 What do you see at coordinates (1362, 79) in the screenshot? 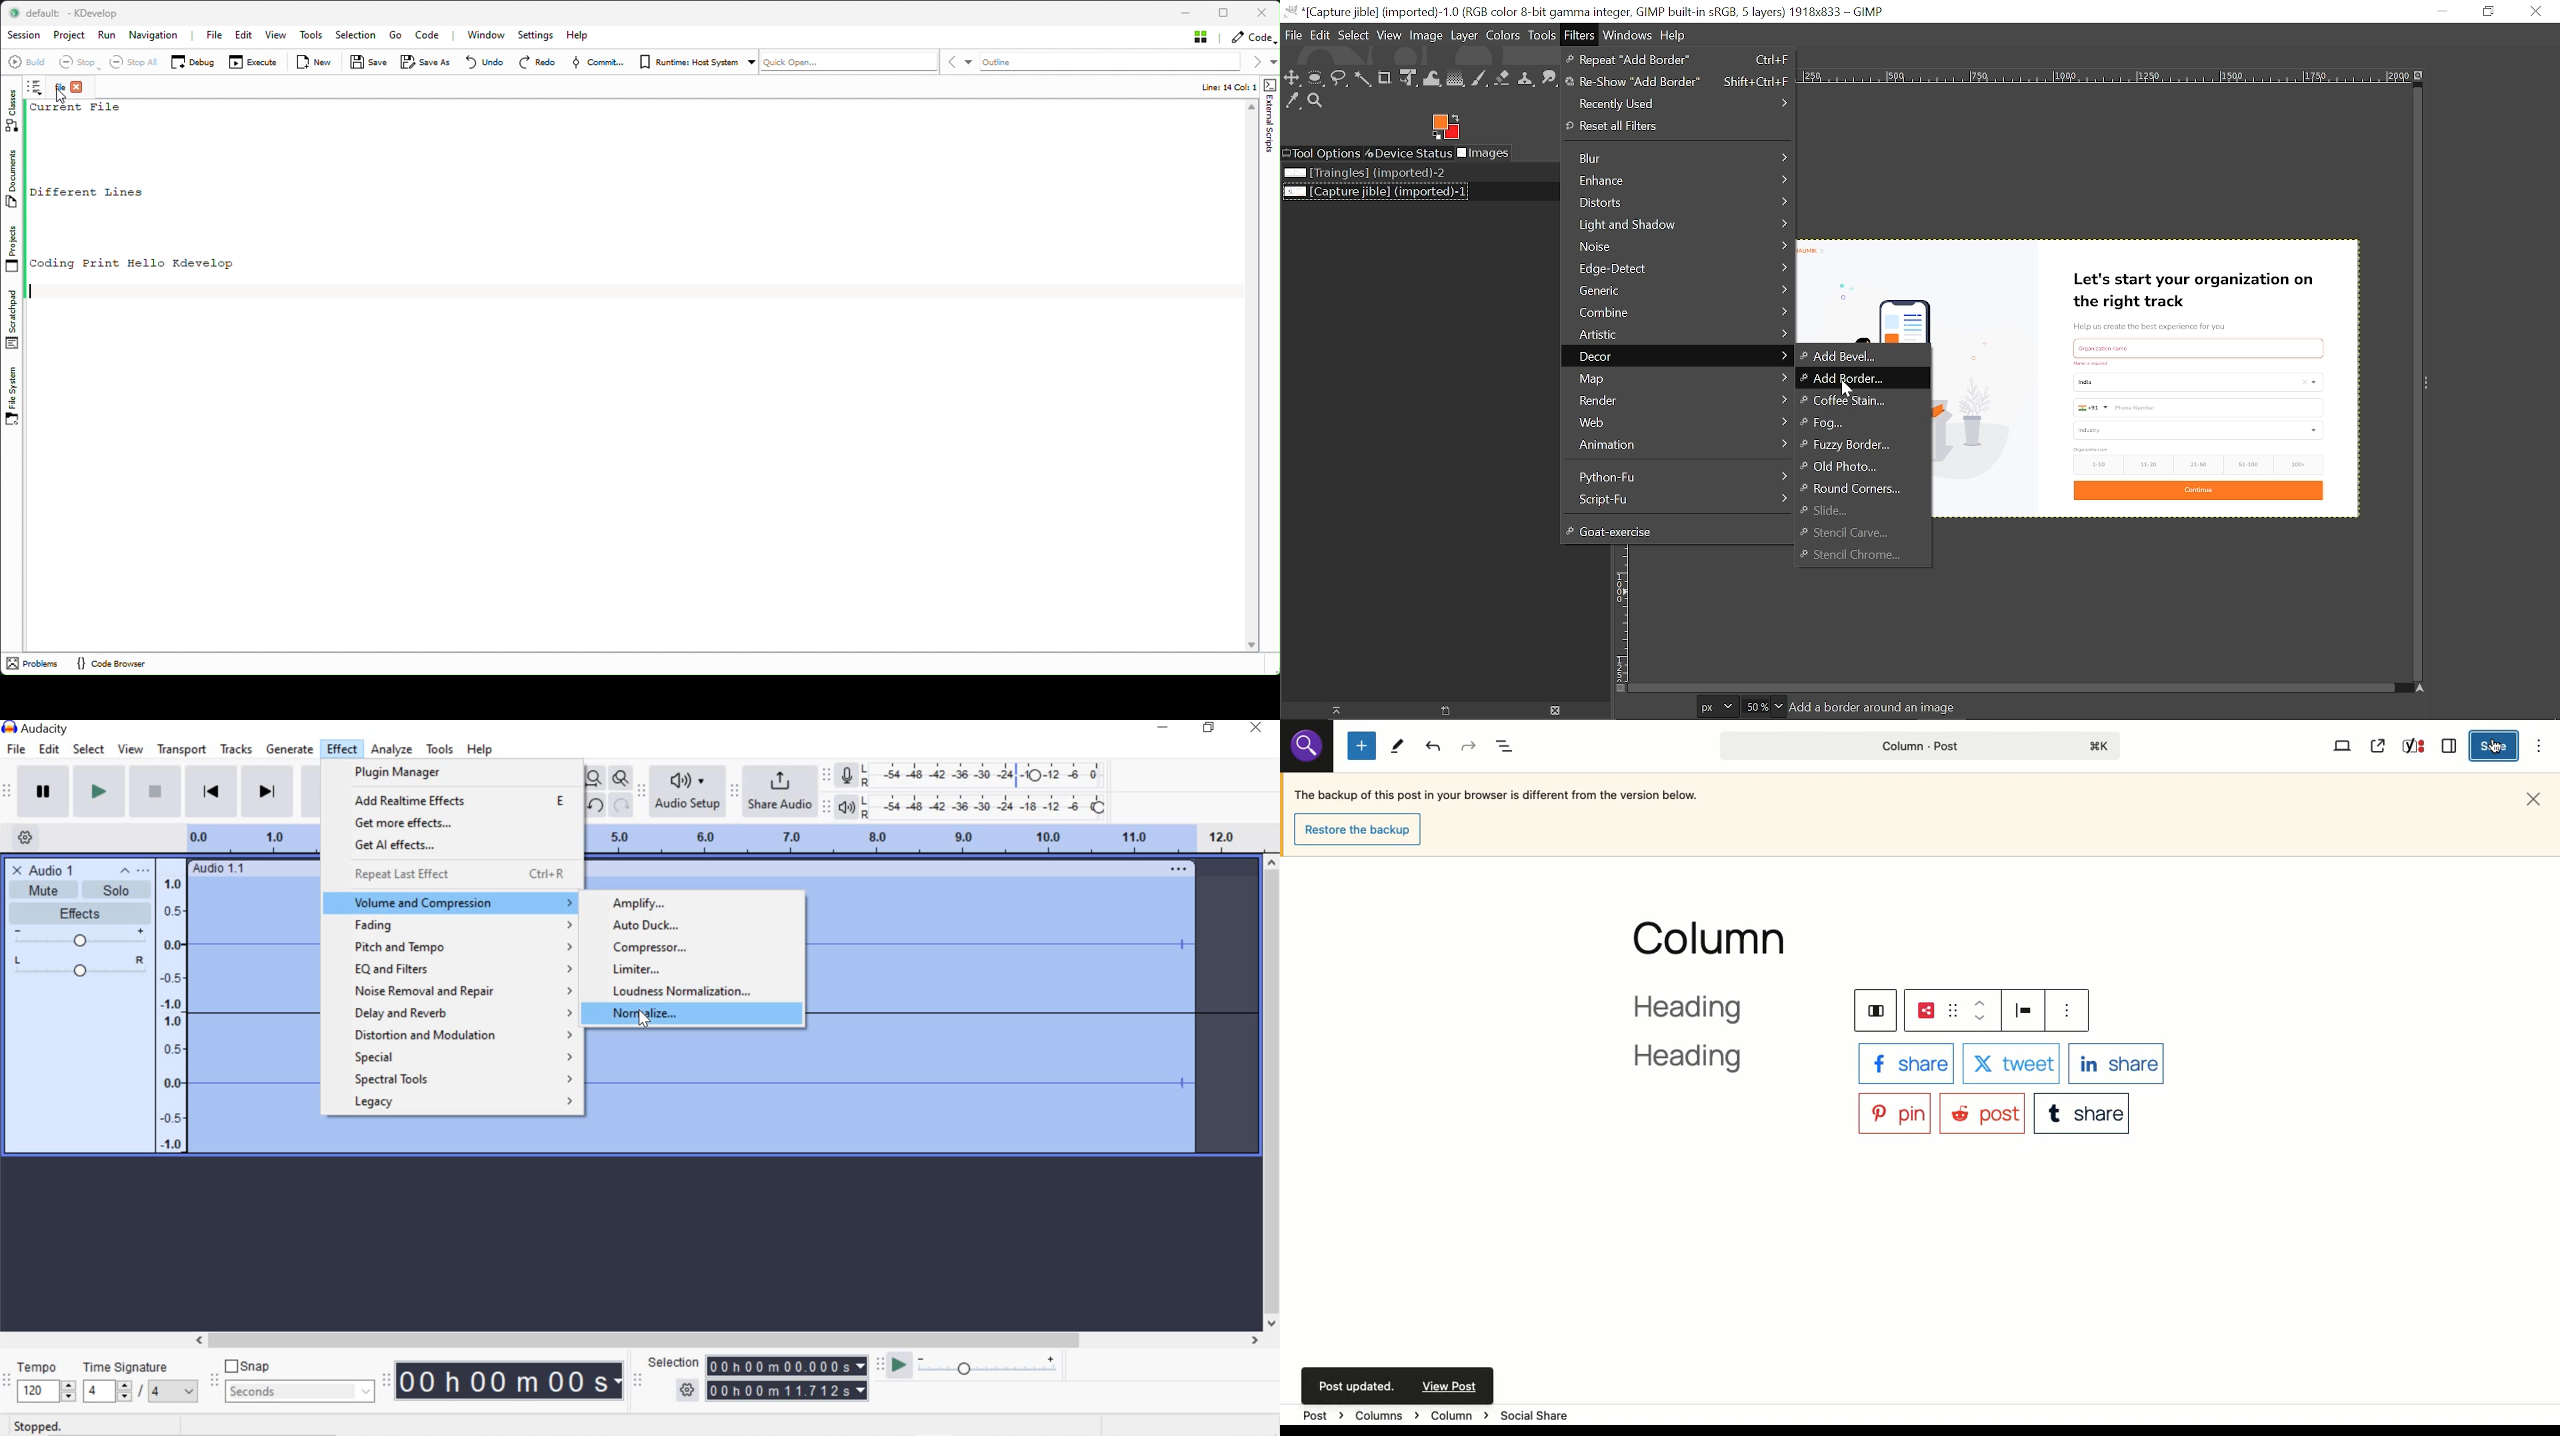
I see `Fuzzy select tool` at bounding box center [1362, 79].